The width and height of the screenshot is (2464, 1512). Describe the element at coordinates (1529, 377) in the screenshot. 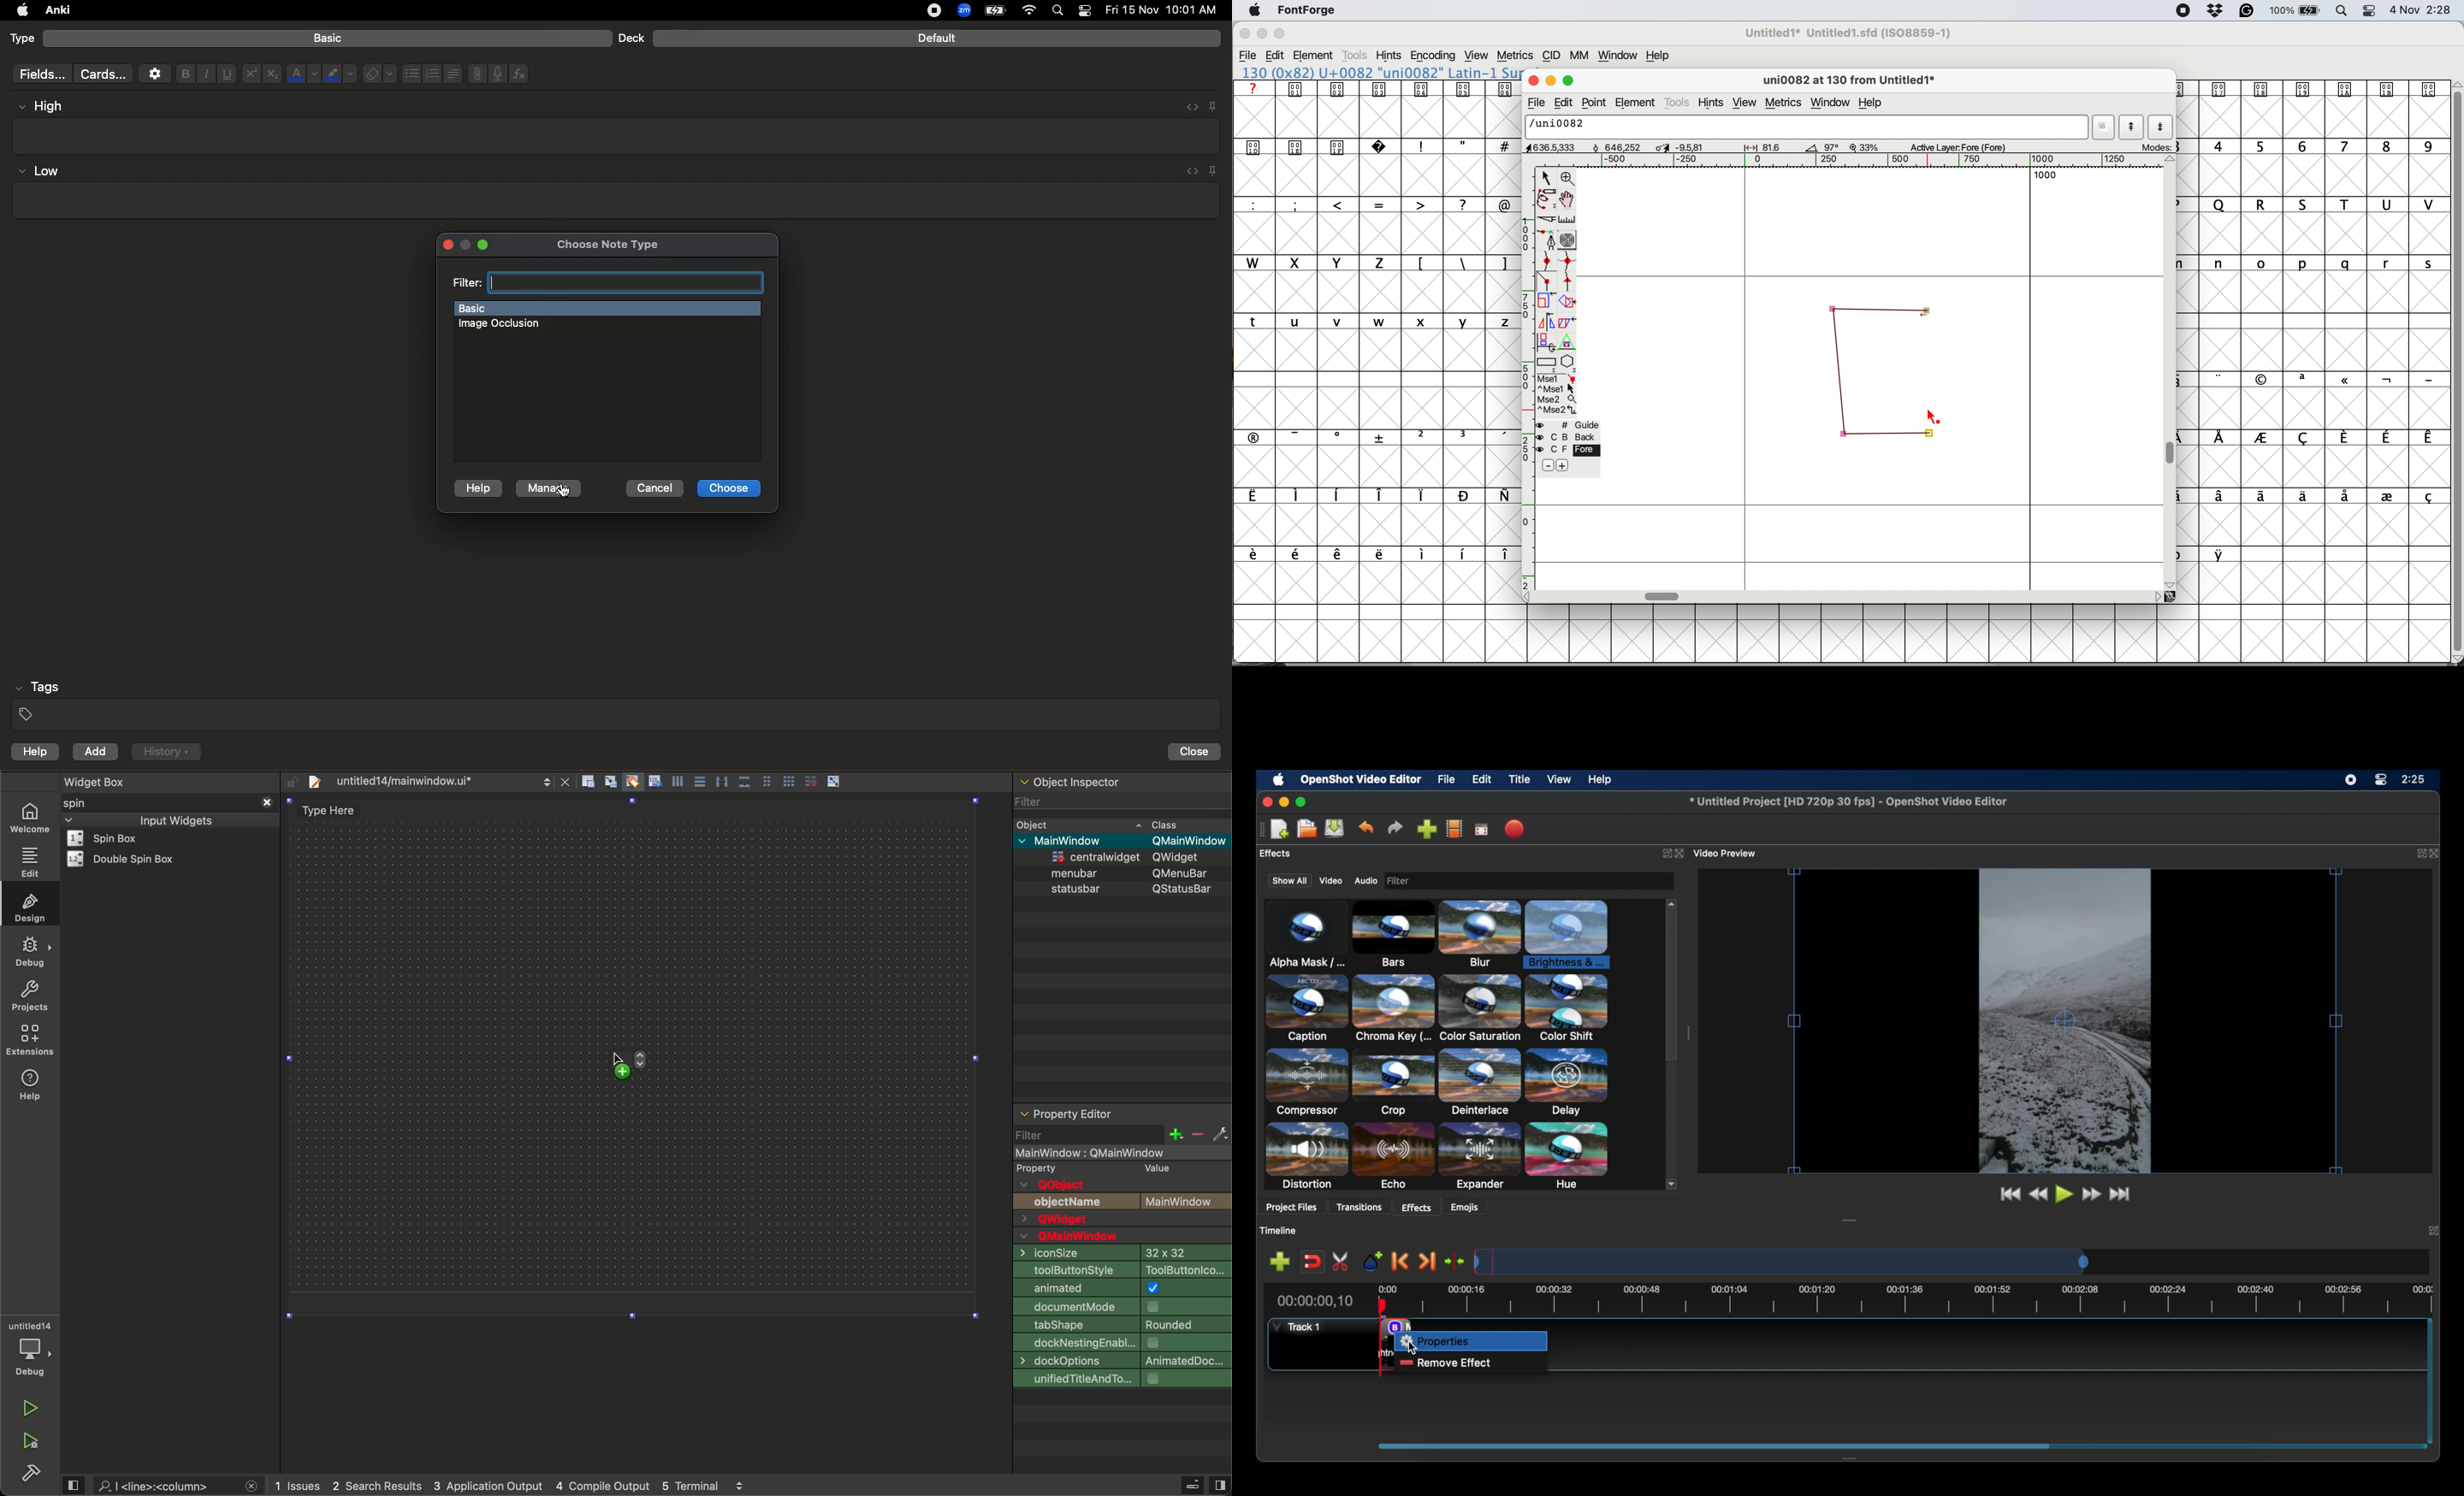

I see `vertical scale` at that location.